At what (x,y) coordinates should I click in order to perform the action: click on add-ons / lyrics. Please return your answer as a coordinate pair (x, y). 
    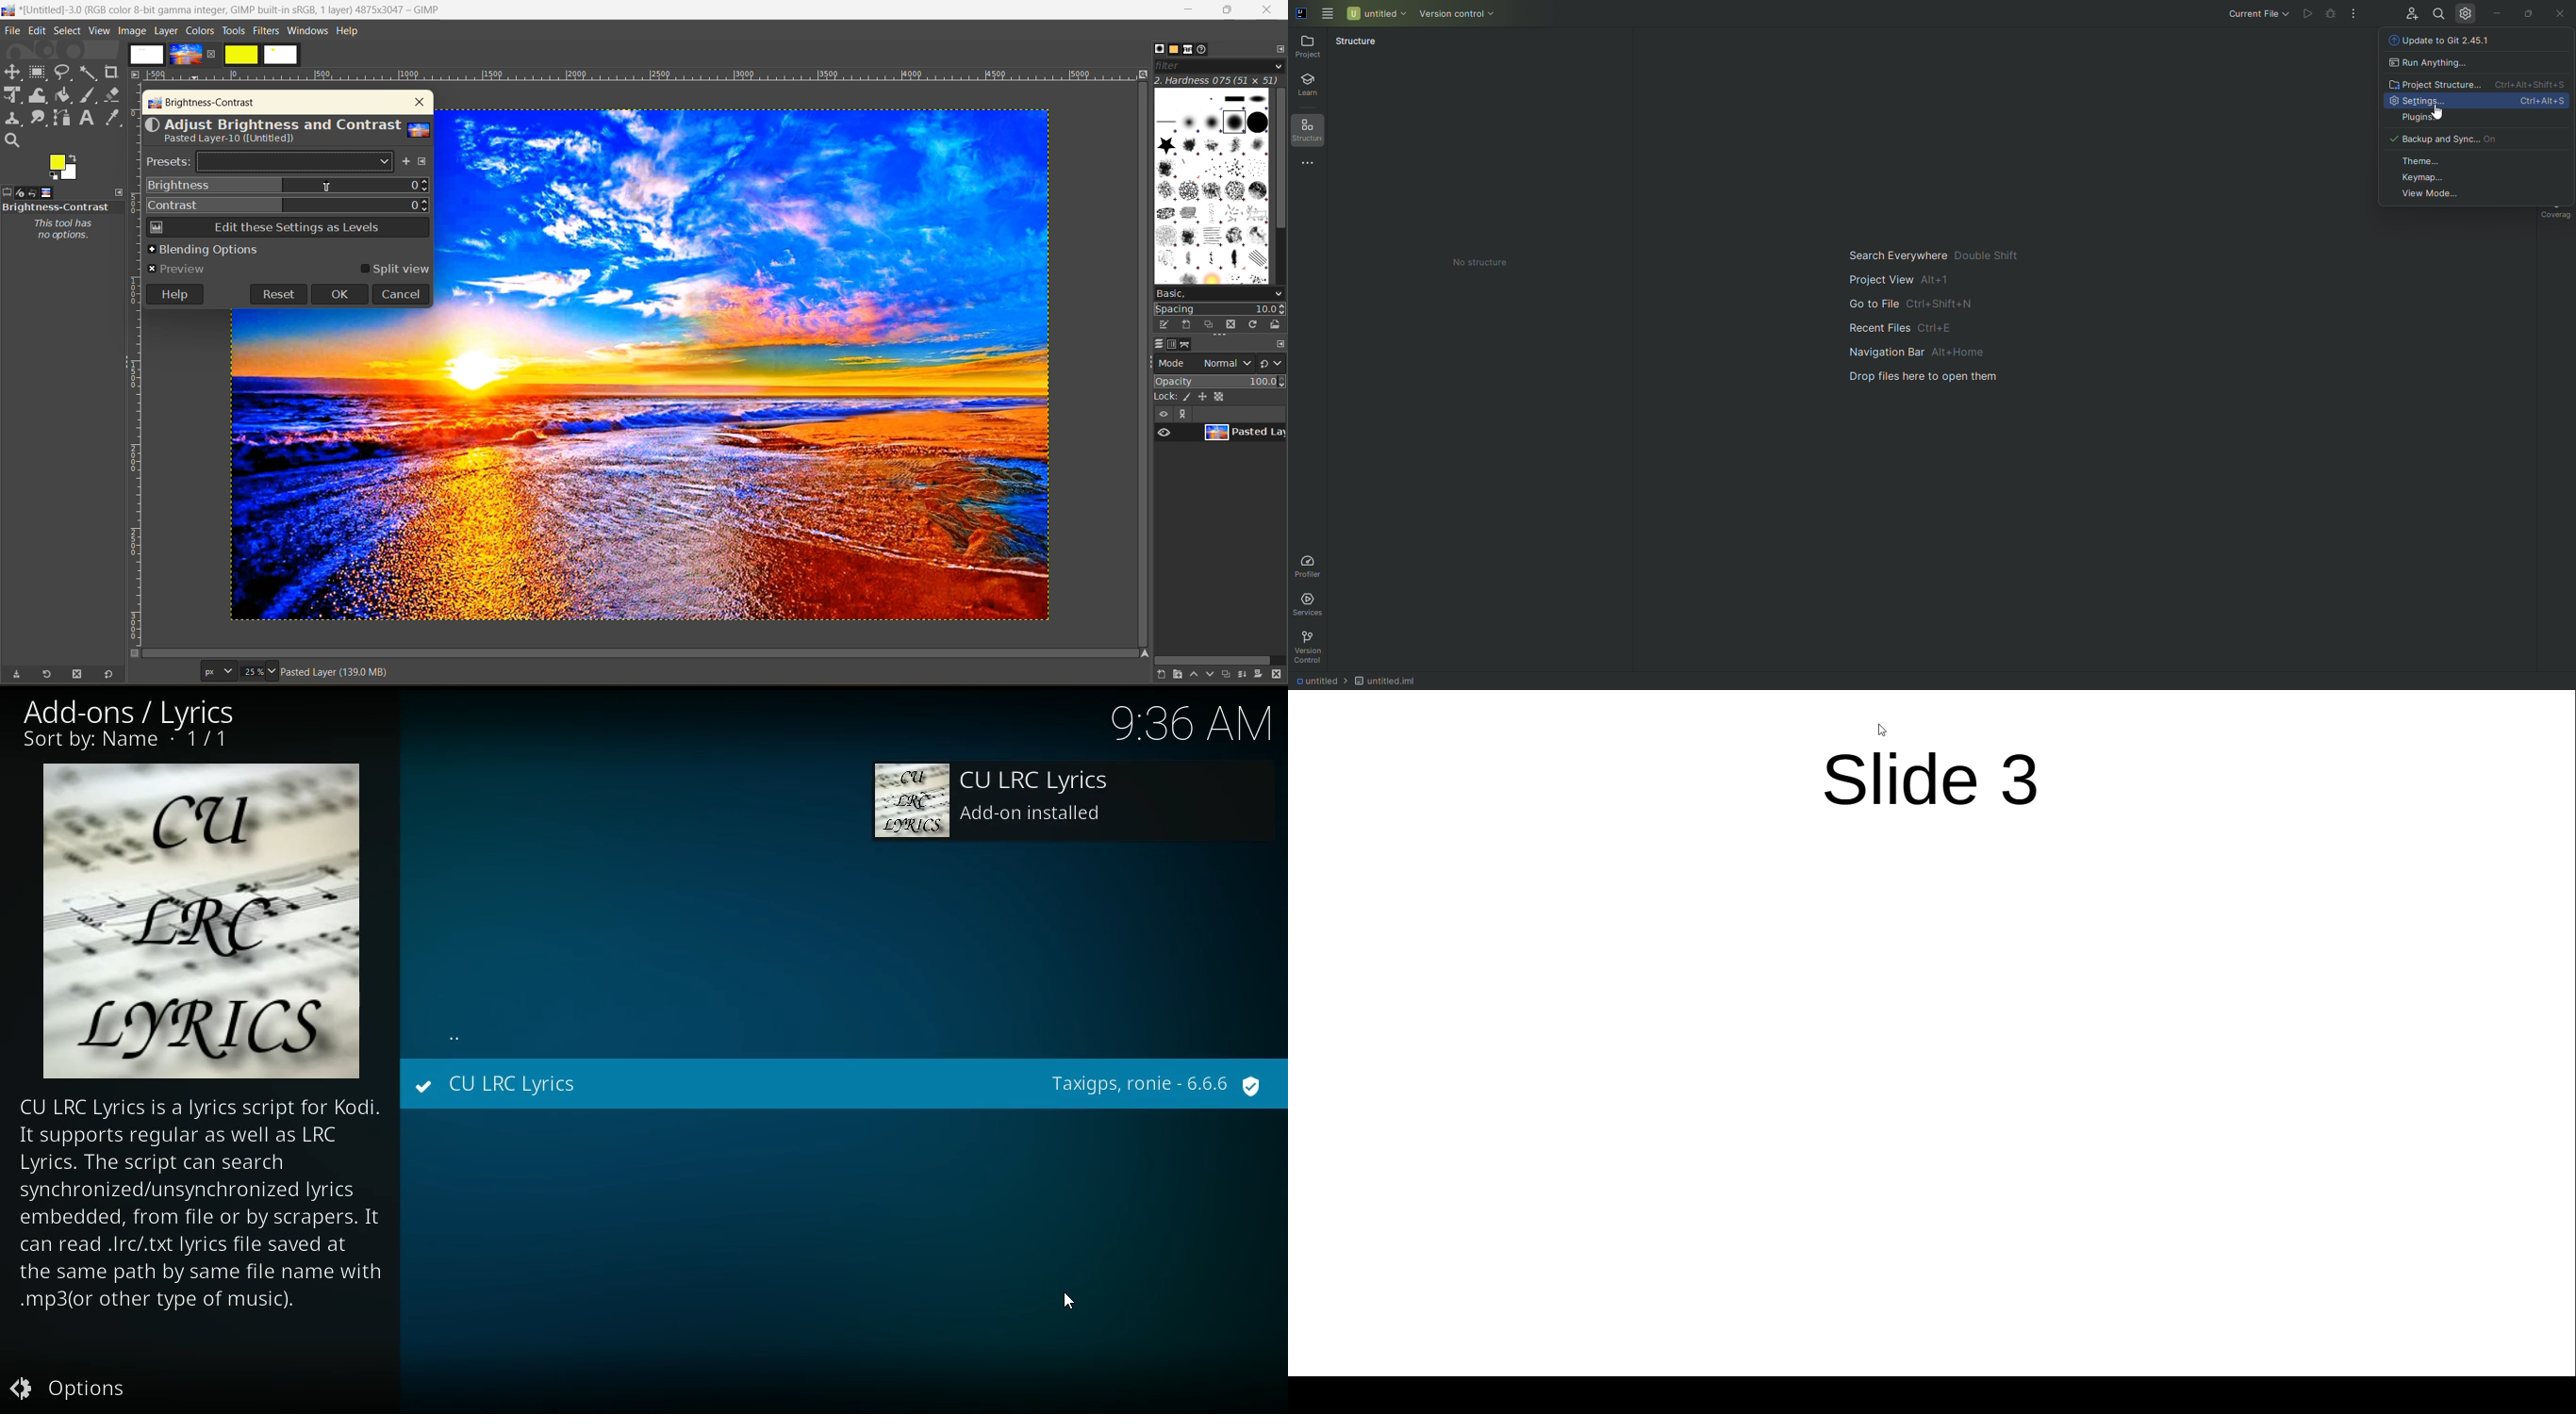
    Looking at the image, I should click on (135, 712).